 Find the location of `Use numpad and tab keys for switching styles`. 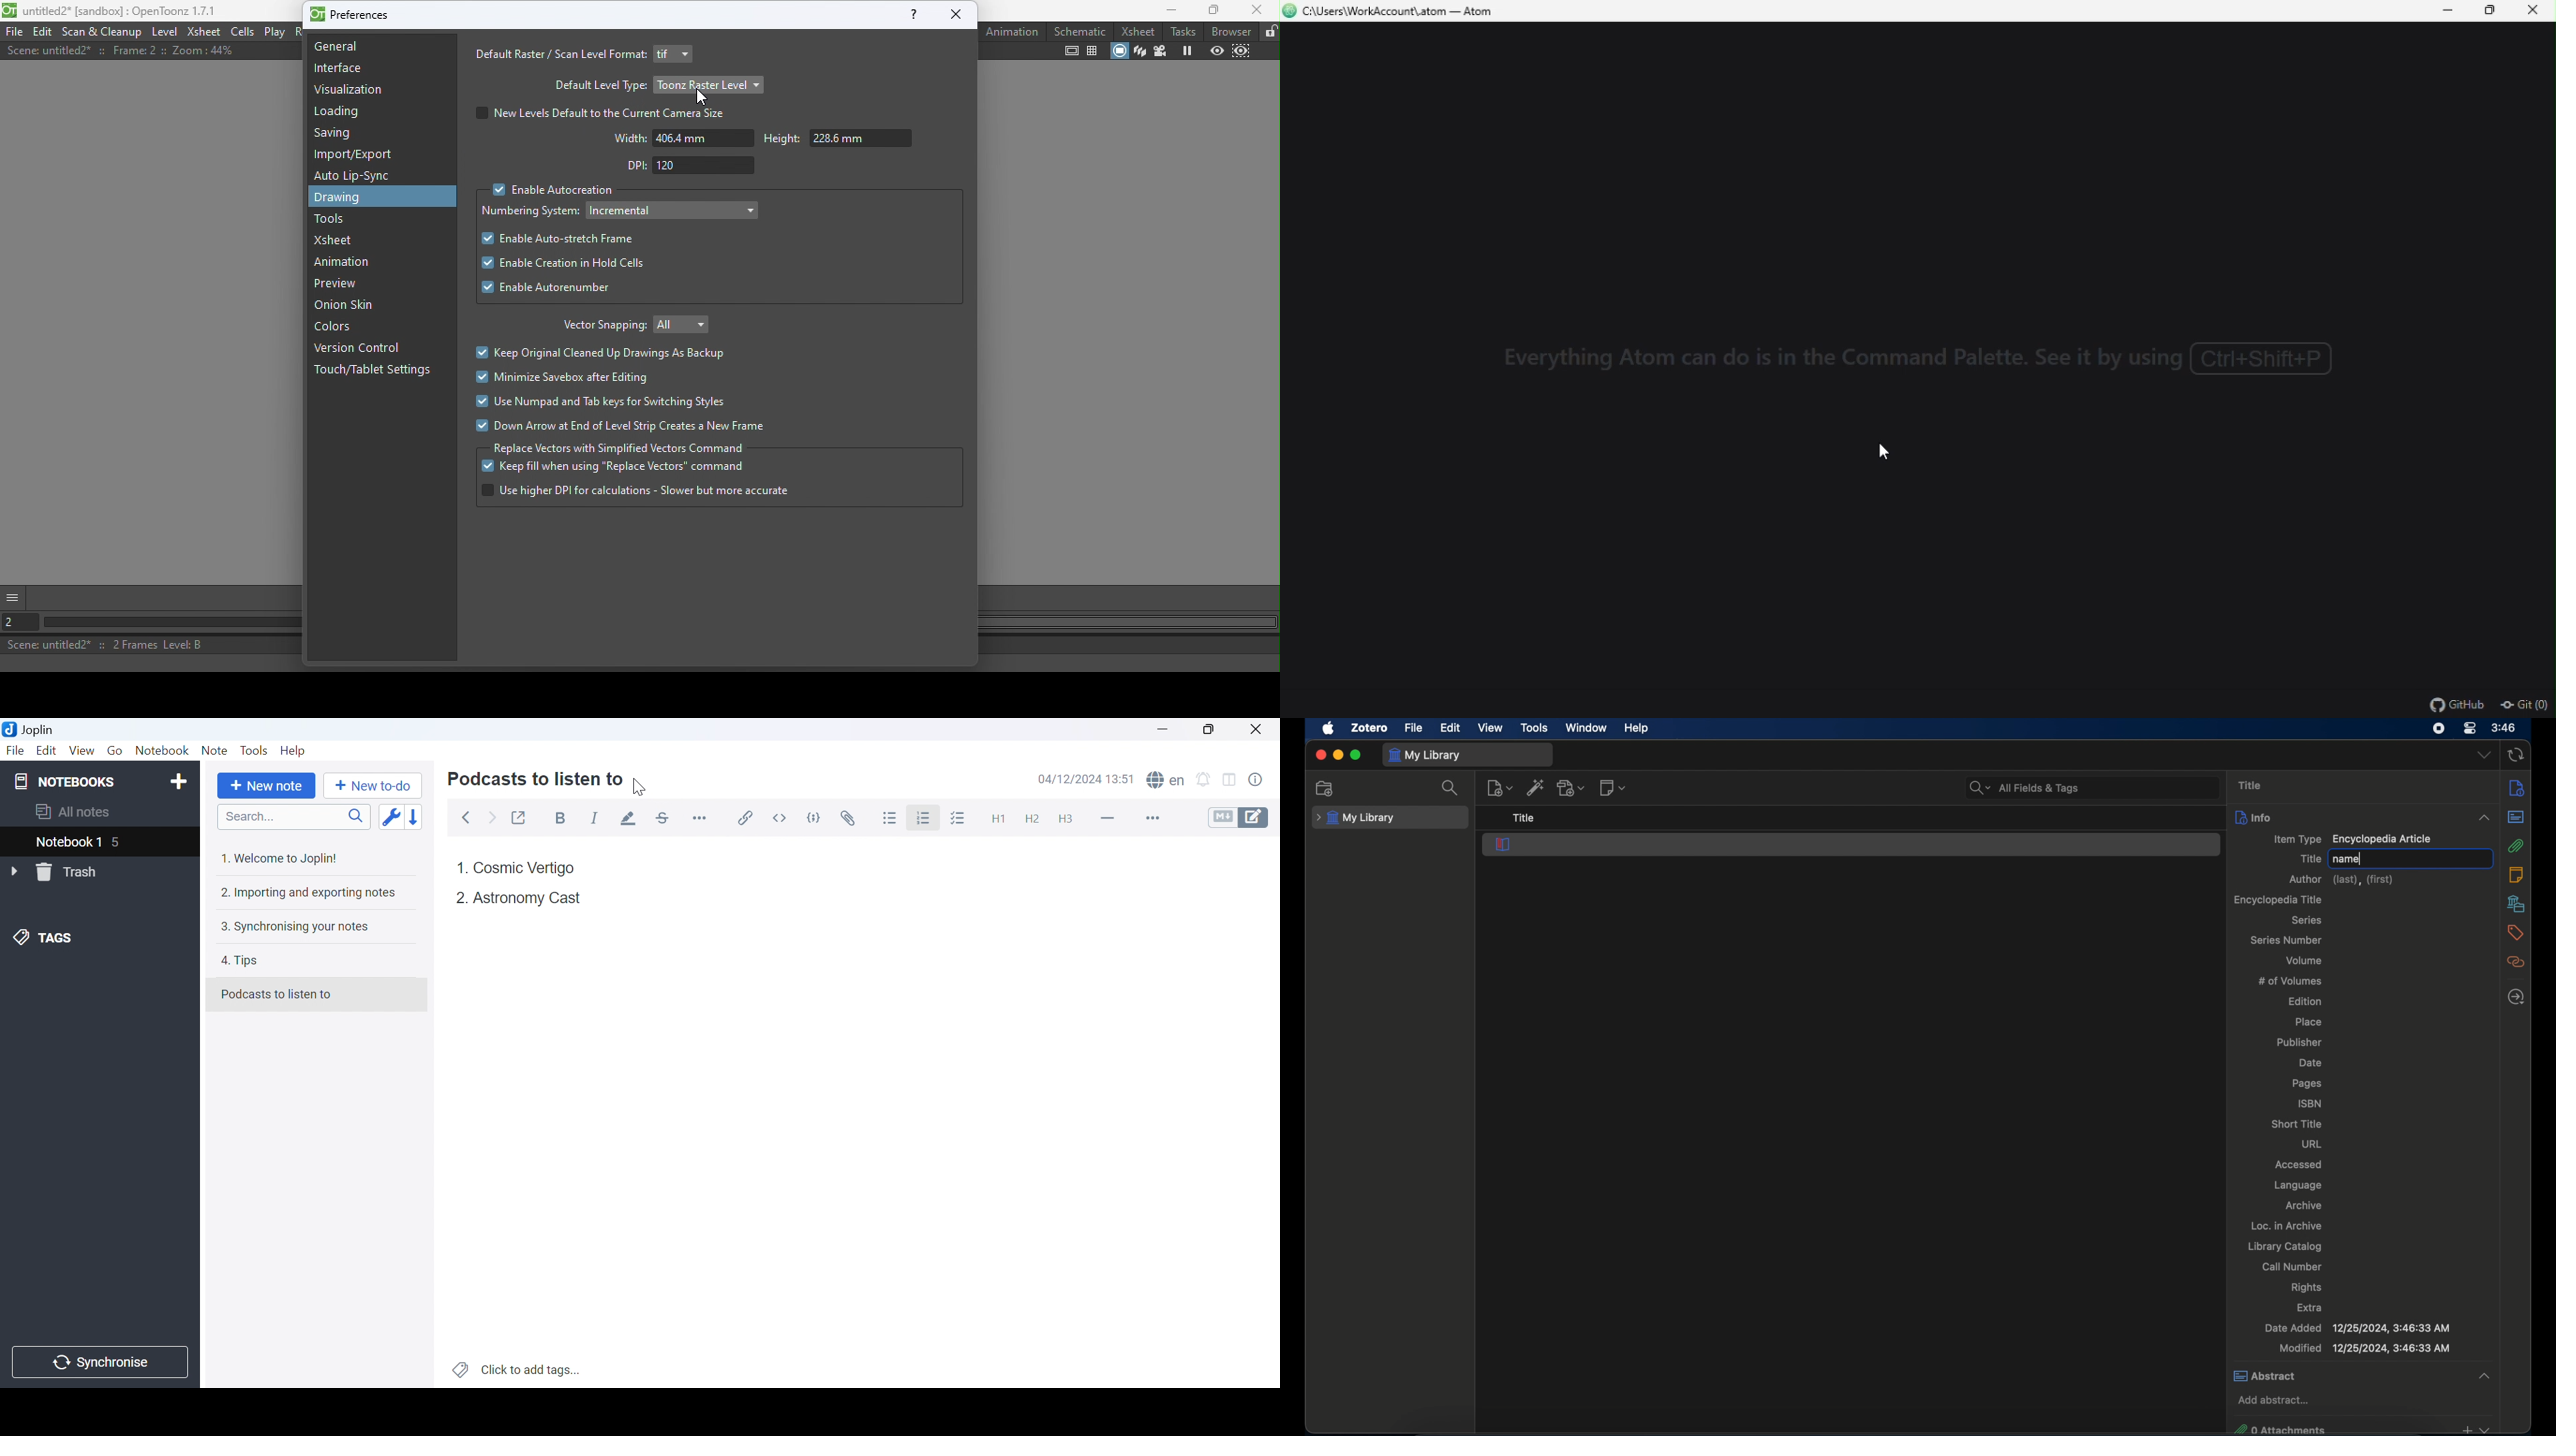

Use numpad and tab keys for switching styles is located at coordinates (601, 404).